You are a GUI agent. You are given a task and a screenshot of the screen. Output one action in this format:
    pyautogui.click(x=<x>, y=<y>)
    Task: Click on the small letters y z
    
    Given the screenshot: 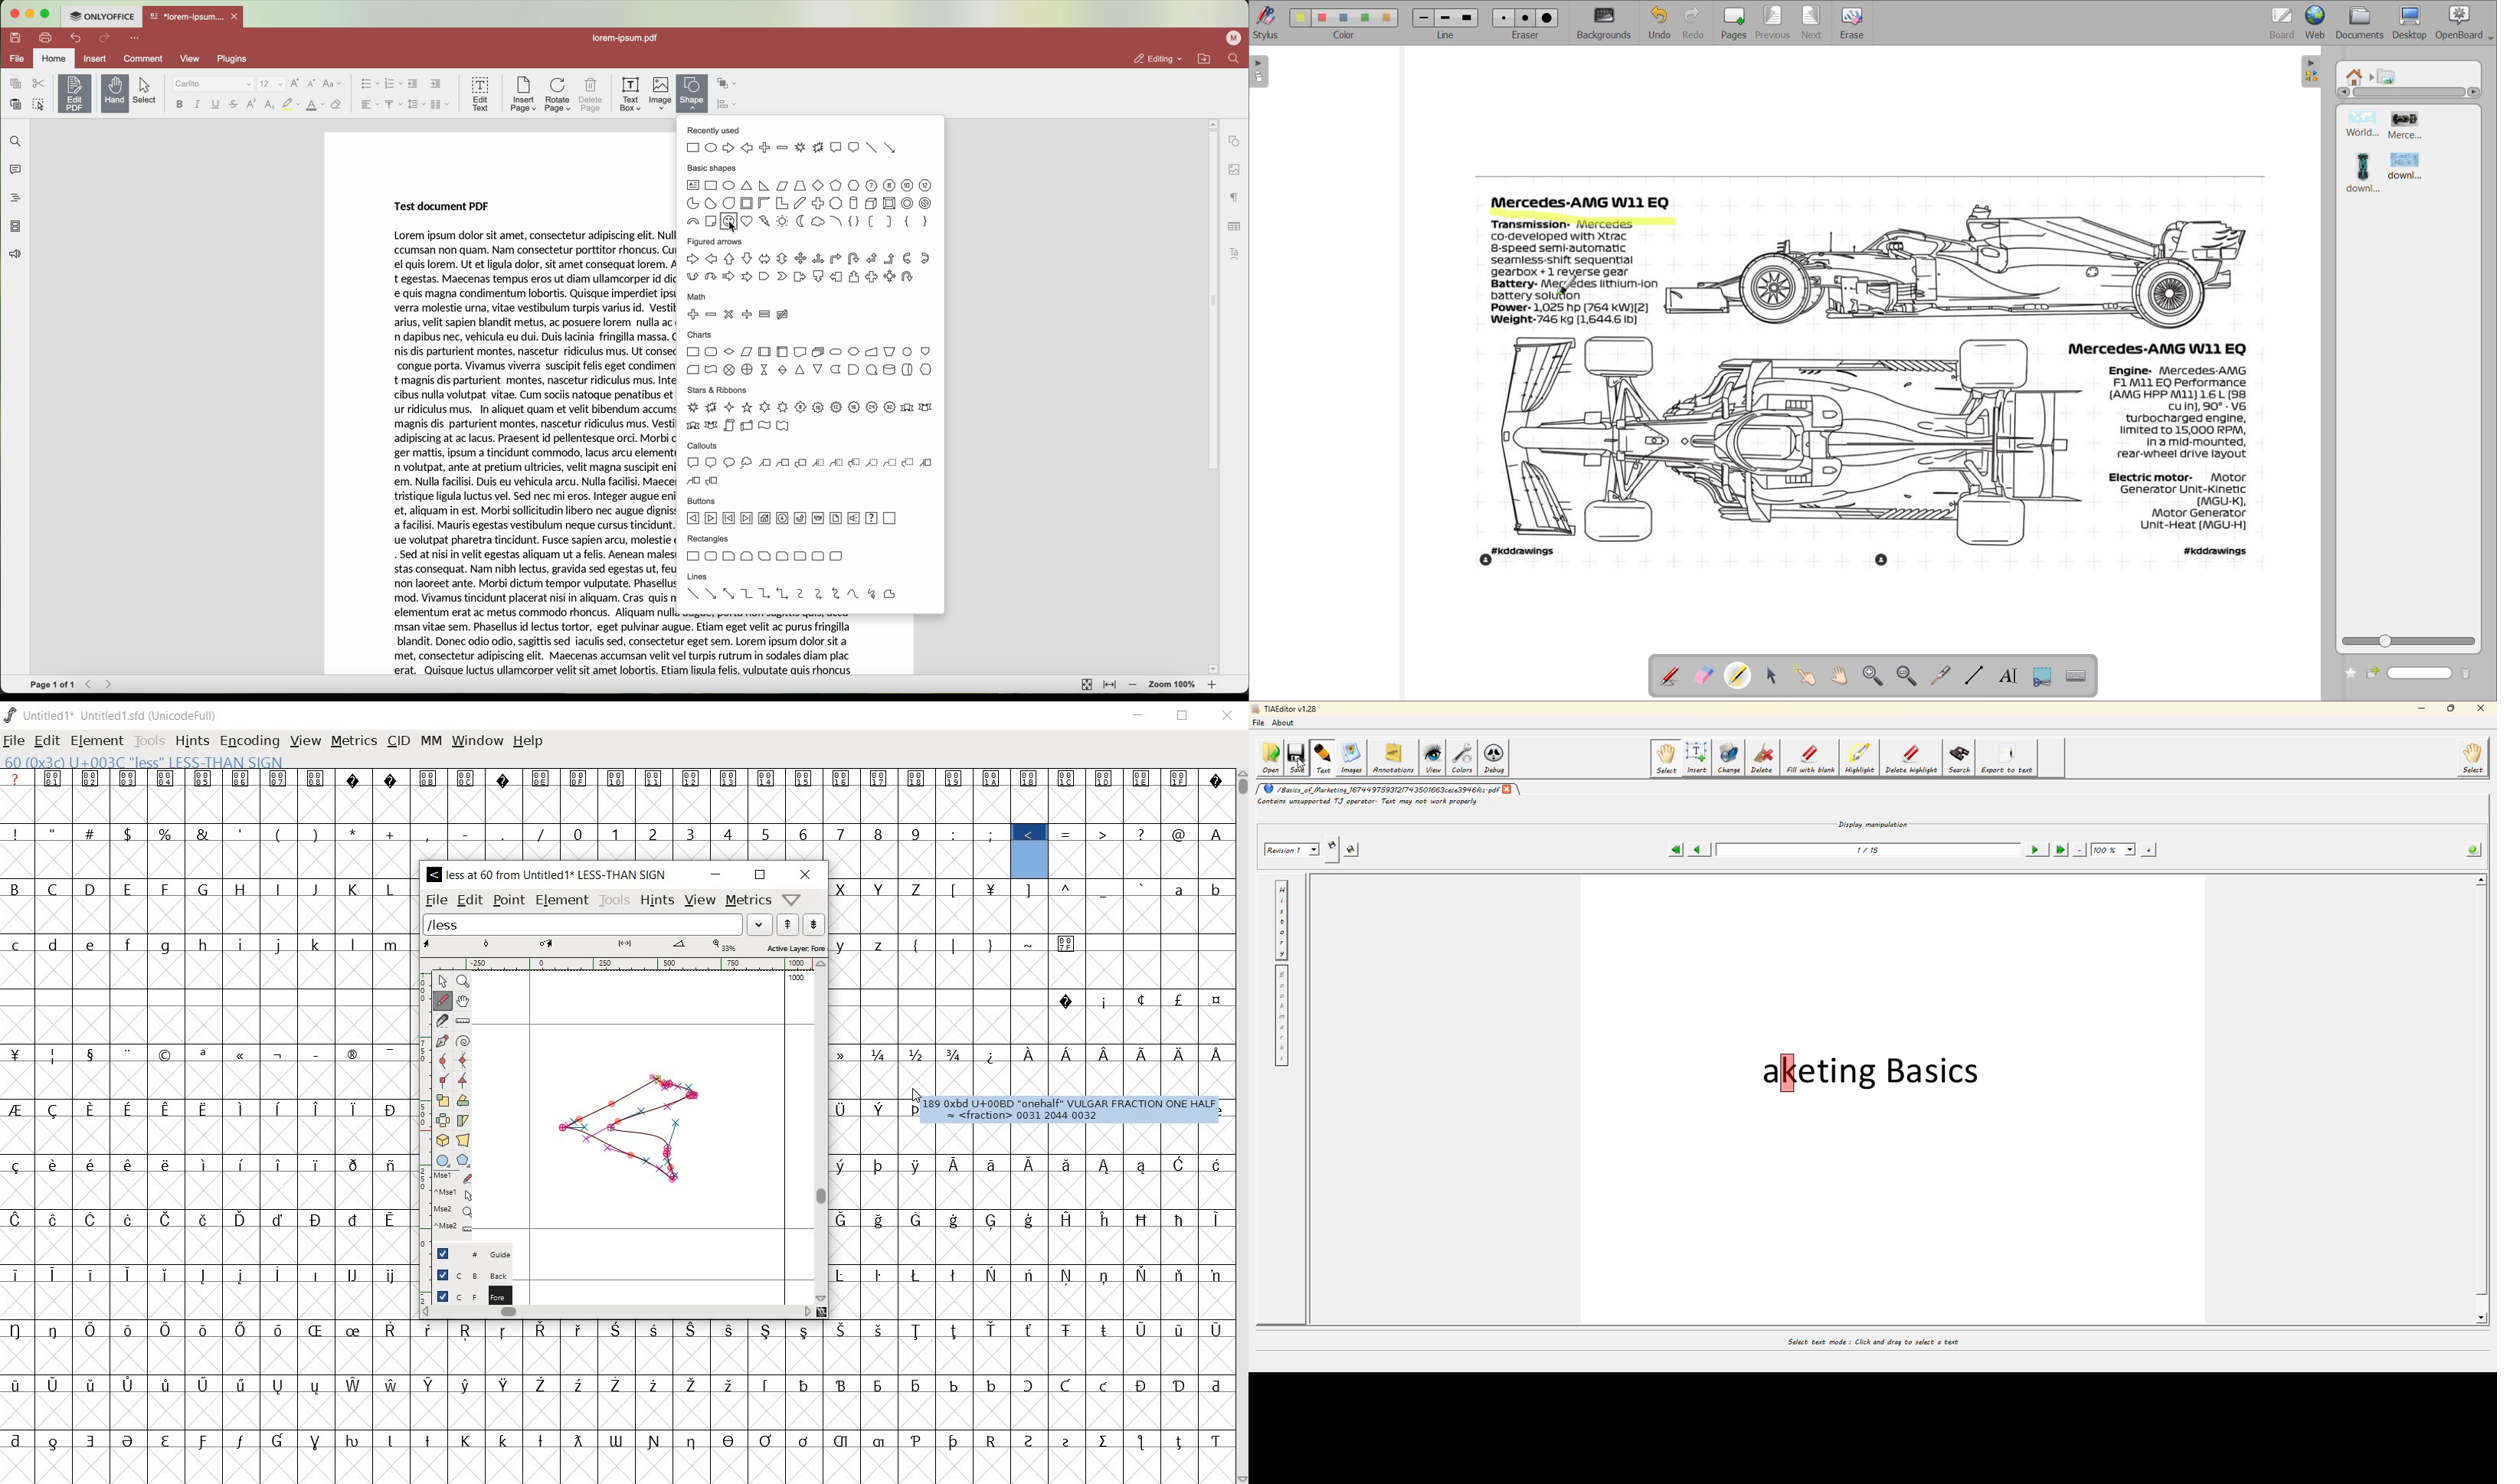 What is the action you would take?
    pyautogui.click(x=866, y=943)
    